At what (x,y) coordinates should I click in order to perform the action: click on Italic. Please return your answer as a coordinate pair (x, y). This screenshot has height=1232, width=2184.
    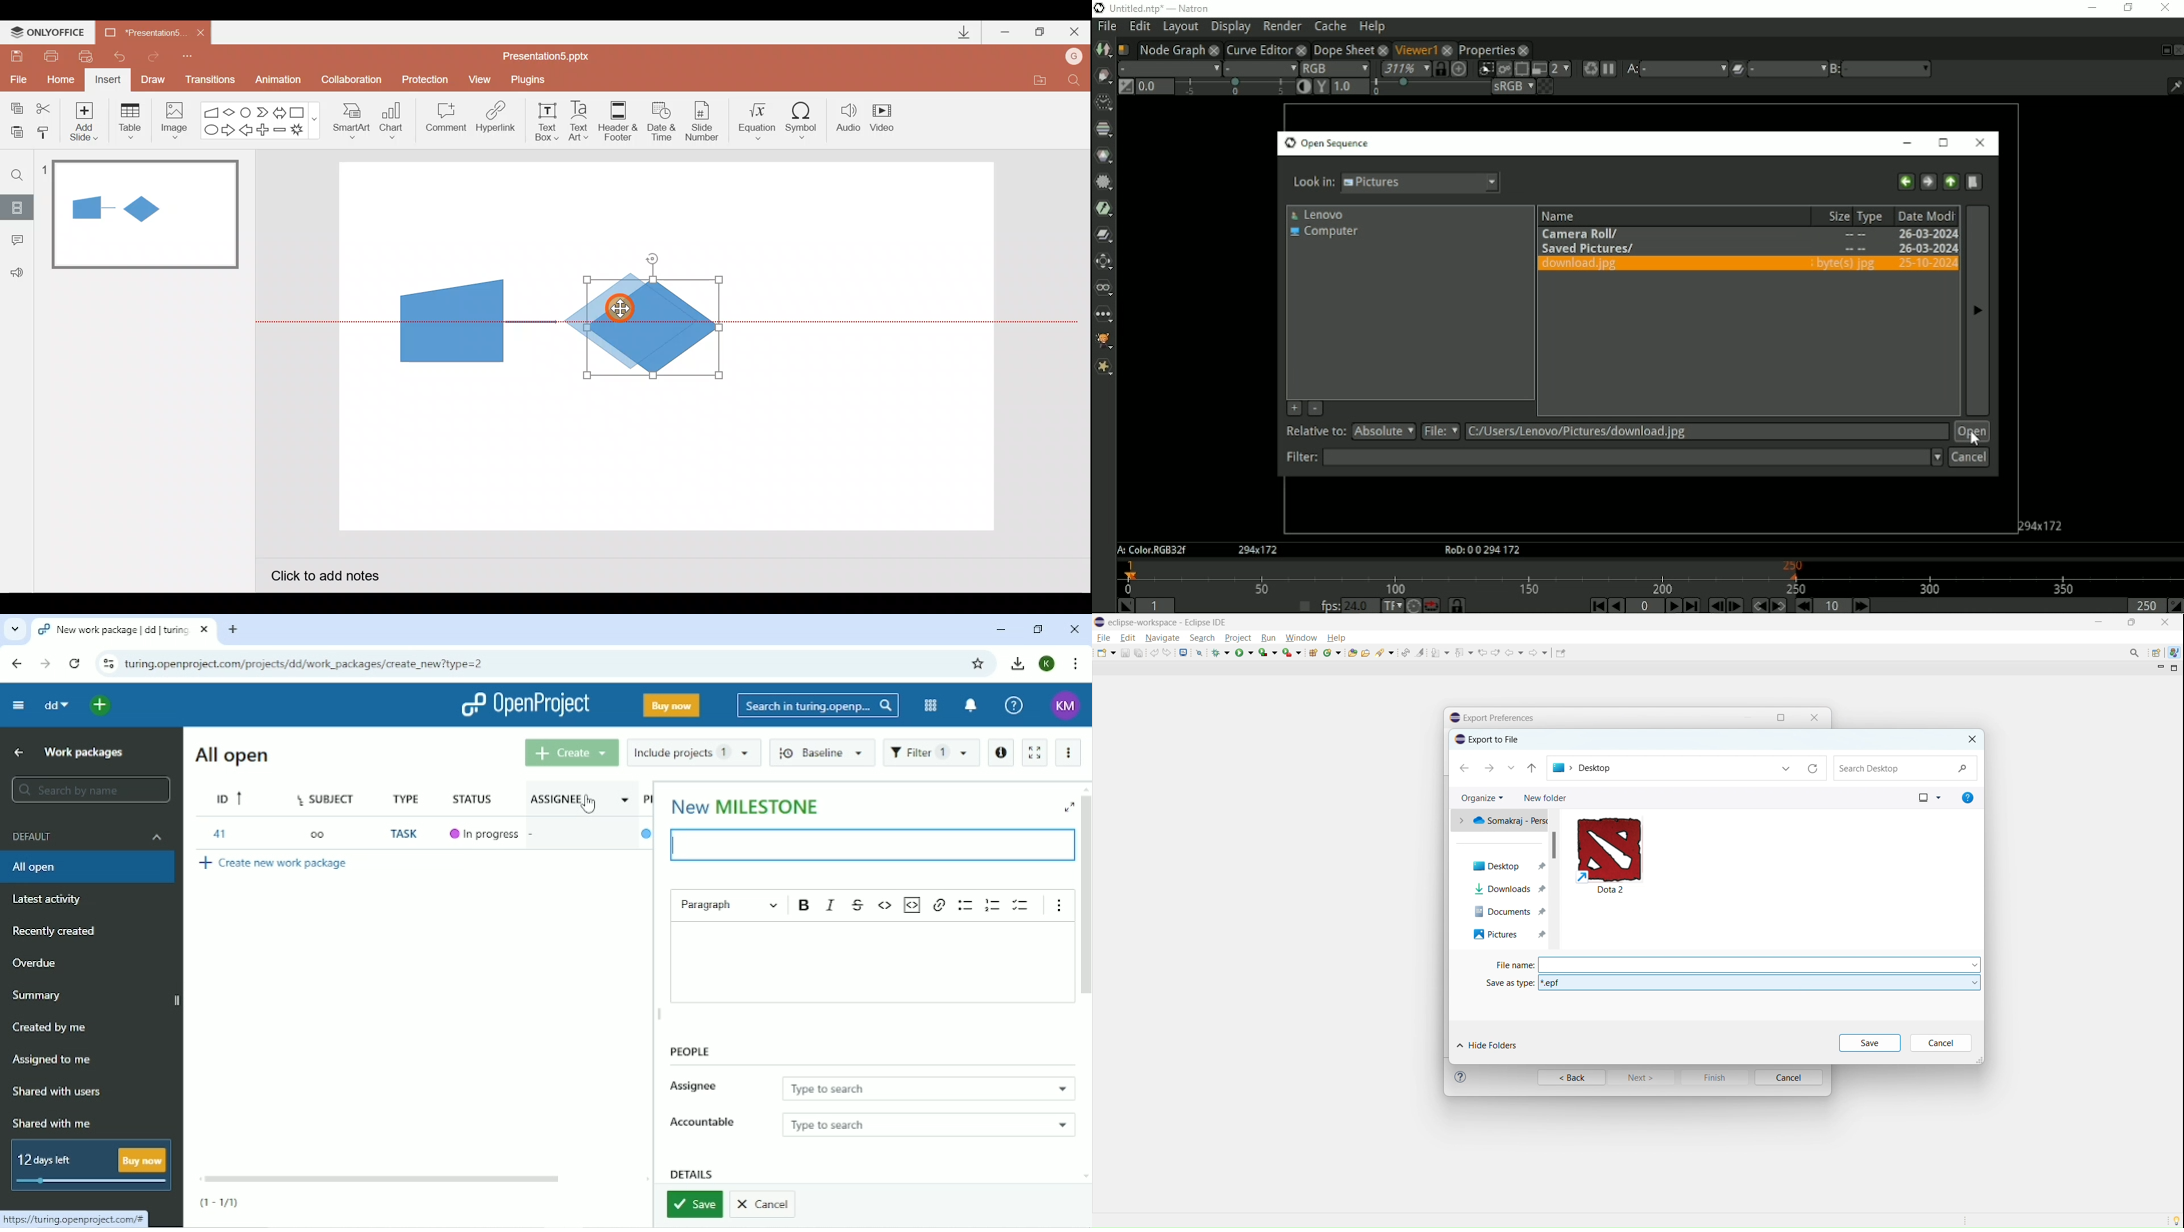
    Looking at the image, I should click on (831, 905).